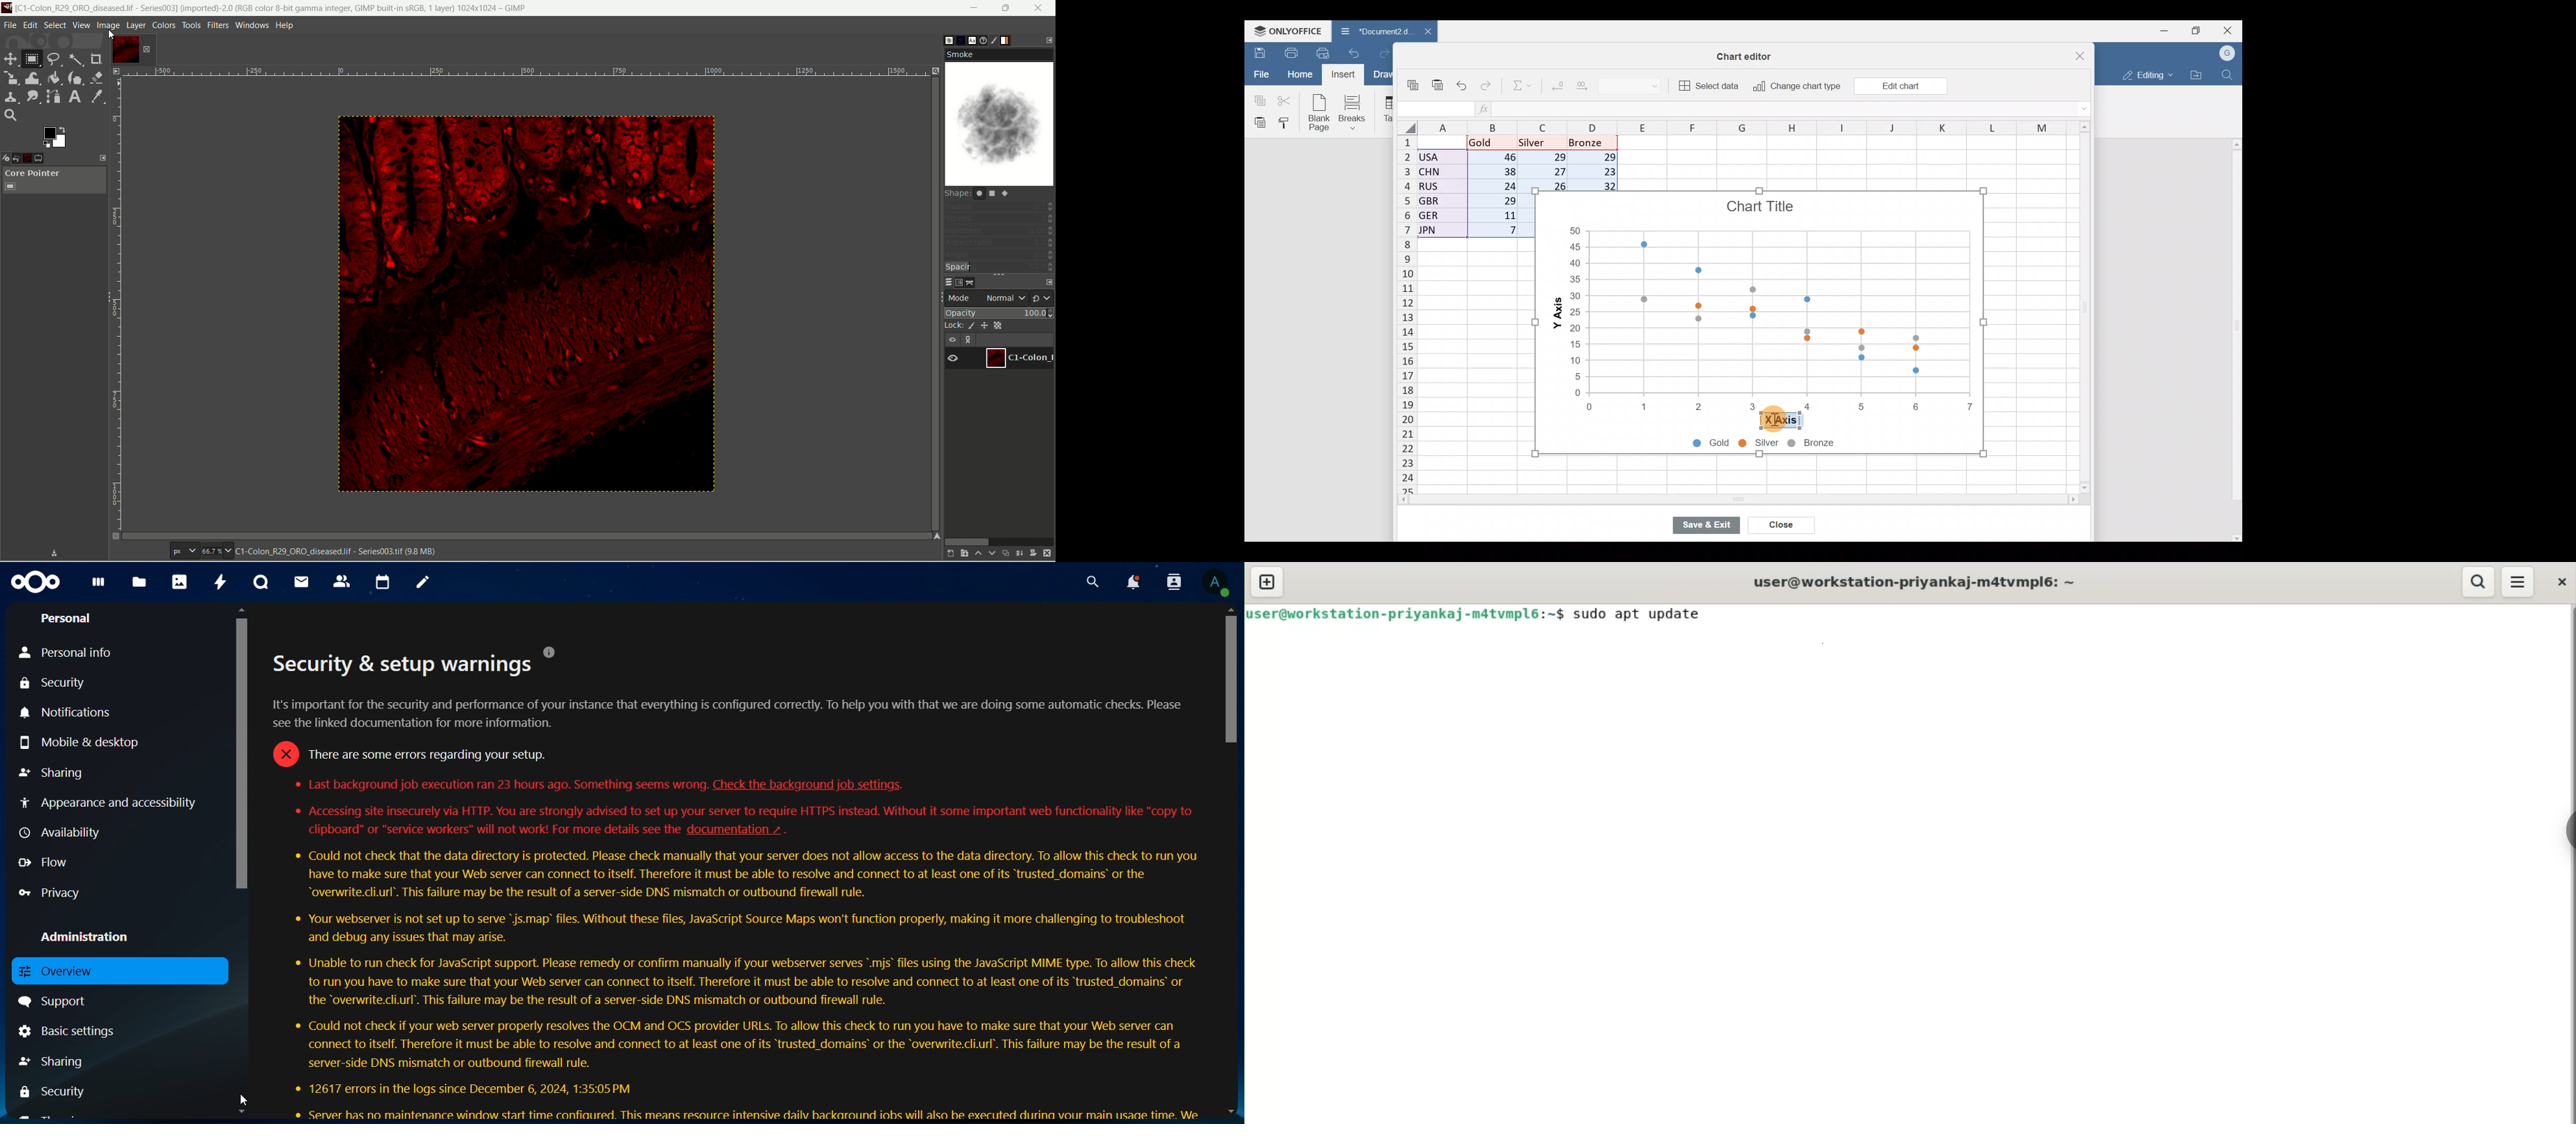 The image size is (2576, 1148). Describe the element at coordinates (1645, 614) in the screenshot. I see `sudo apt update` at that location.